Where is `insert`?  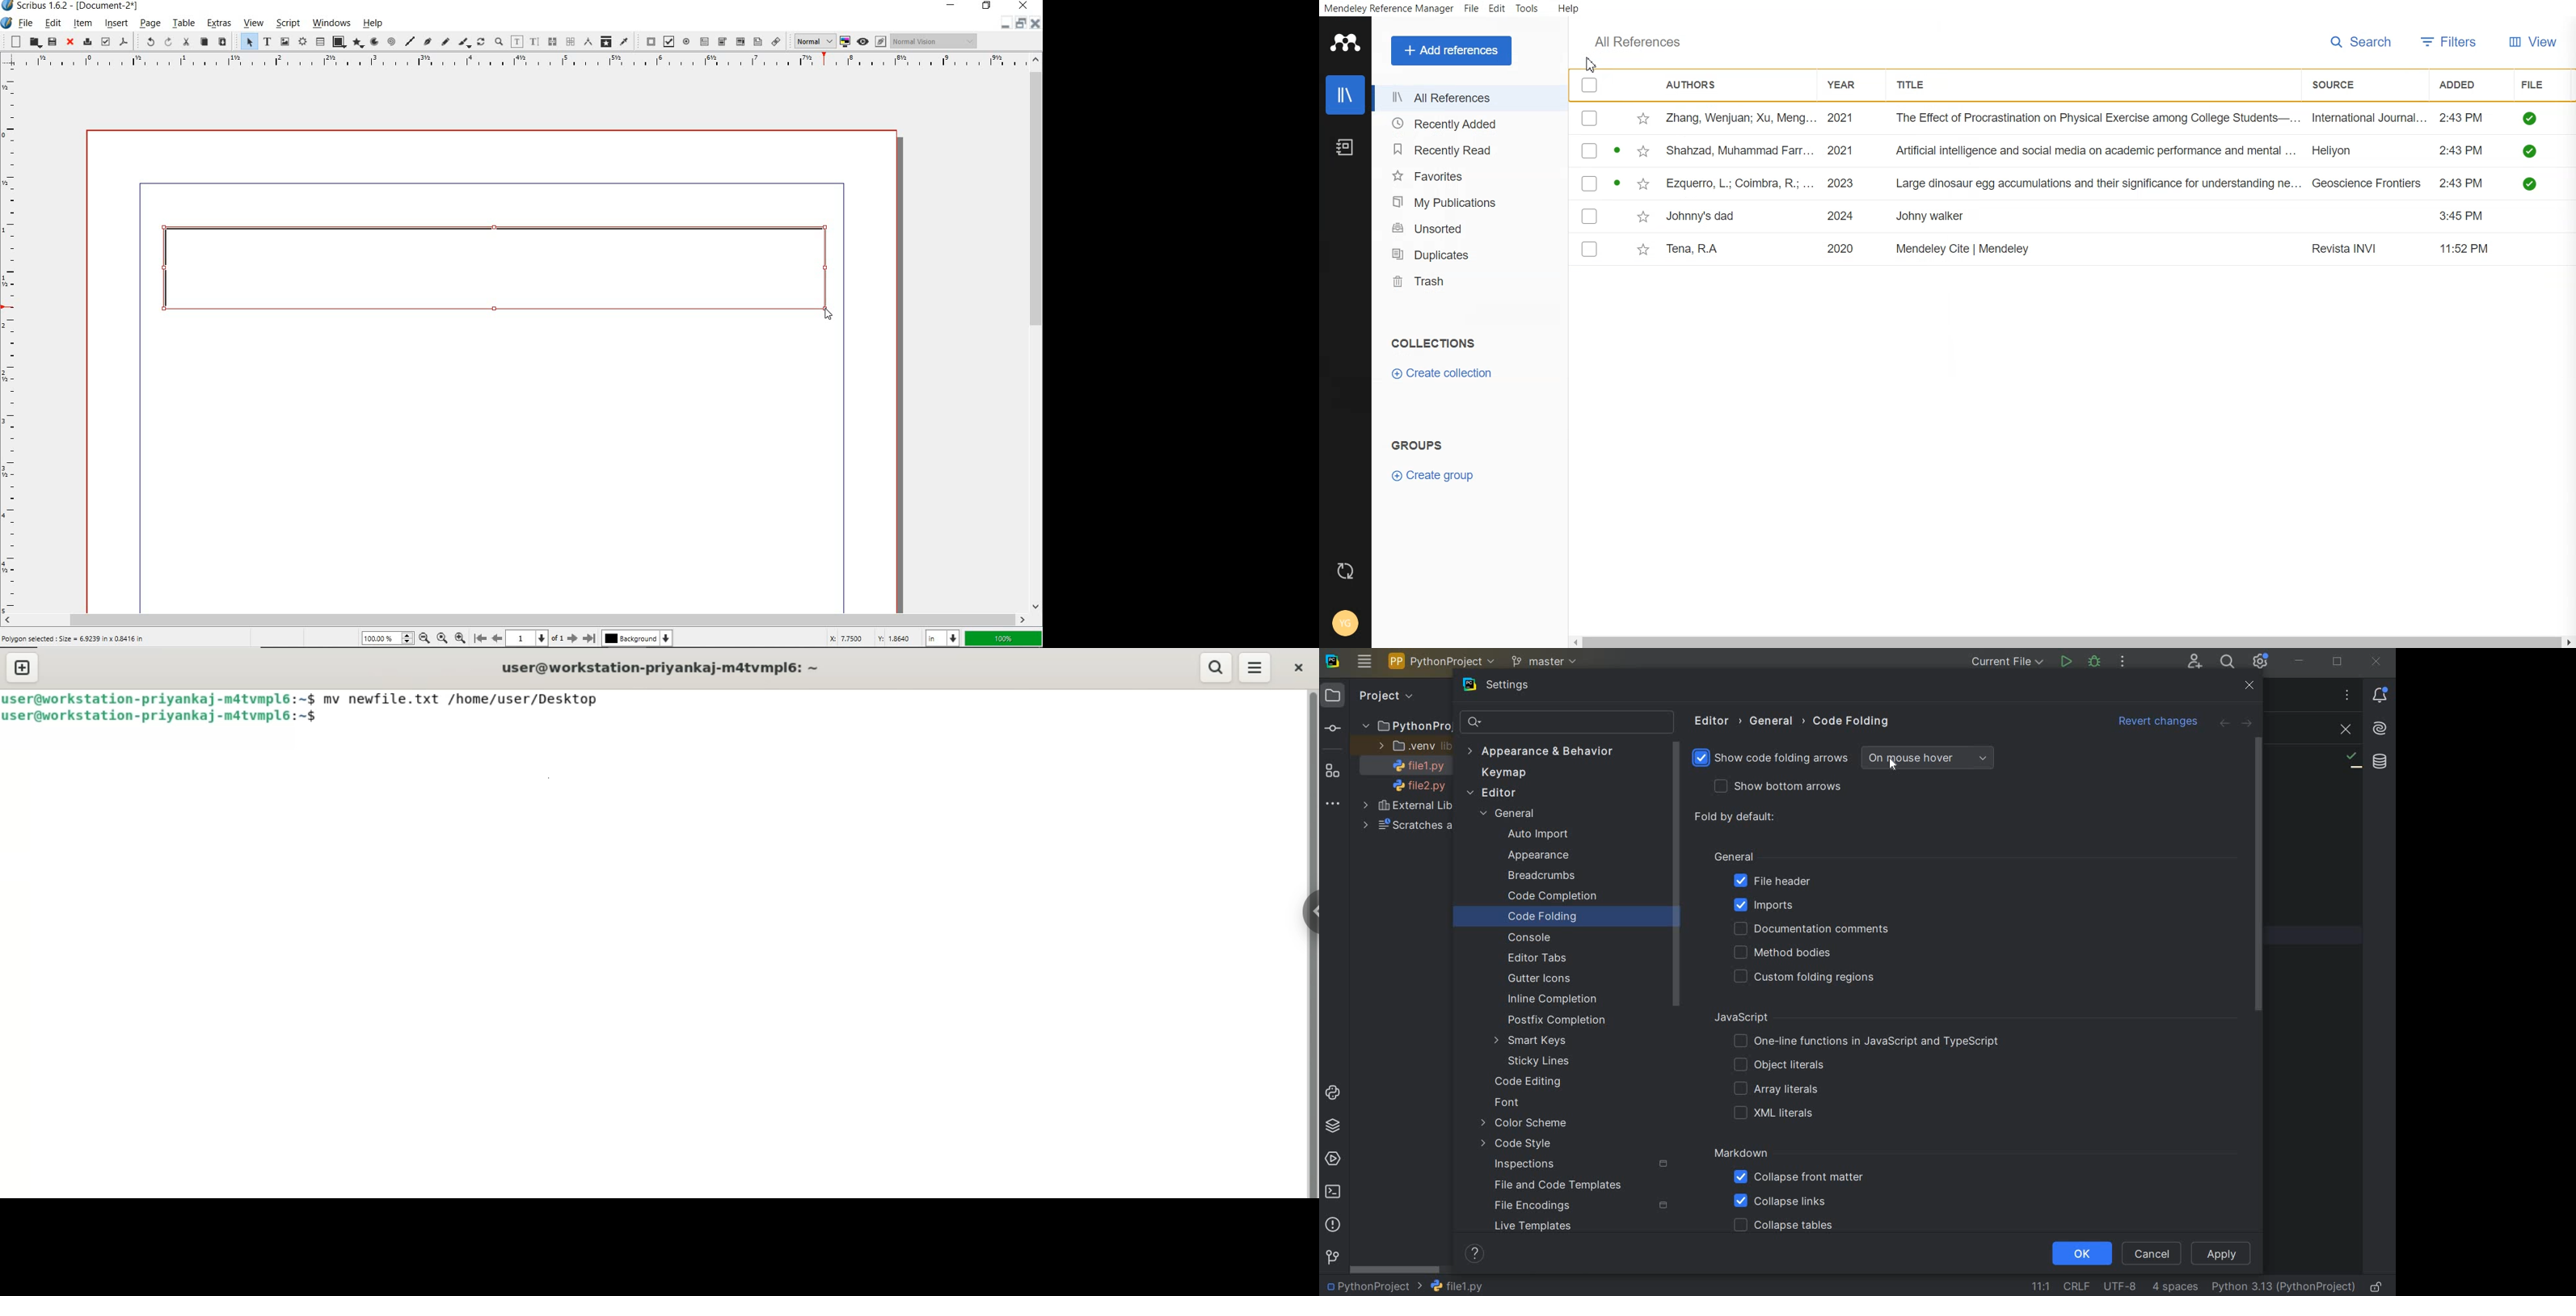 insert is located at coordinates (115, 24).